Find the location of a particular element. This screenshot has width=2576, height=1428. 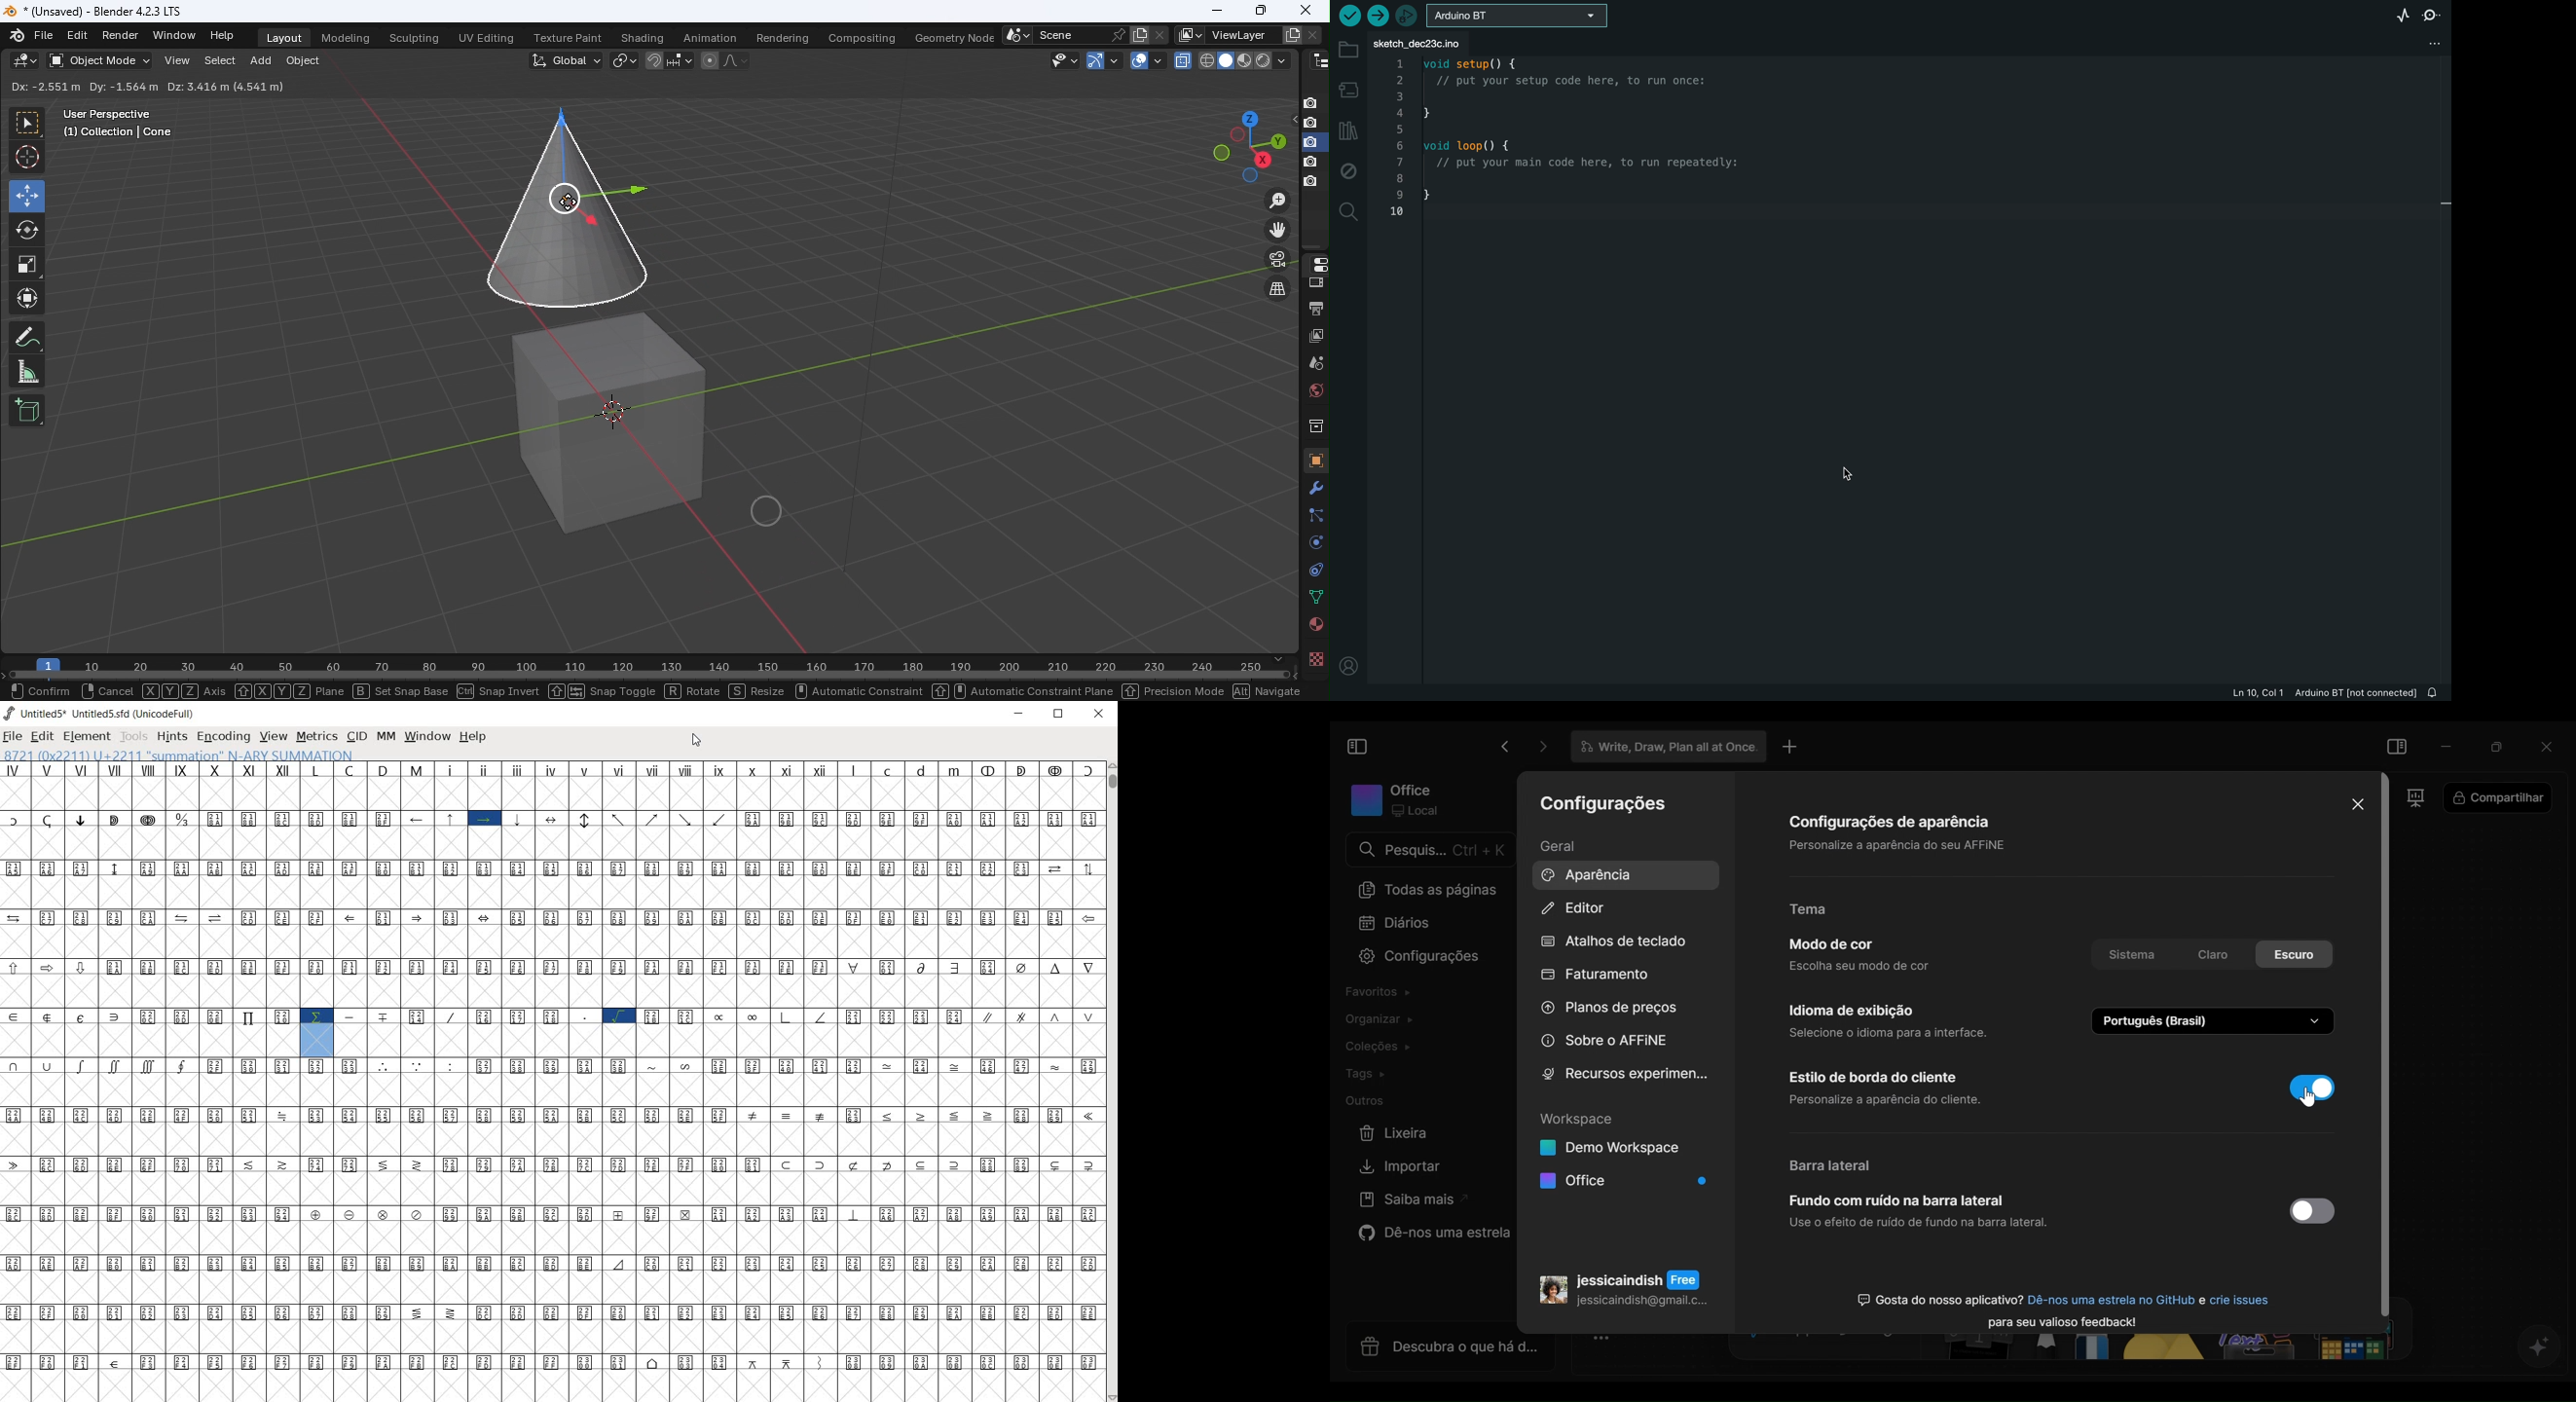

Scene is located at coordinates (1315, 362).